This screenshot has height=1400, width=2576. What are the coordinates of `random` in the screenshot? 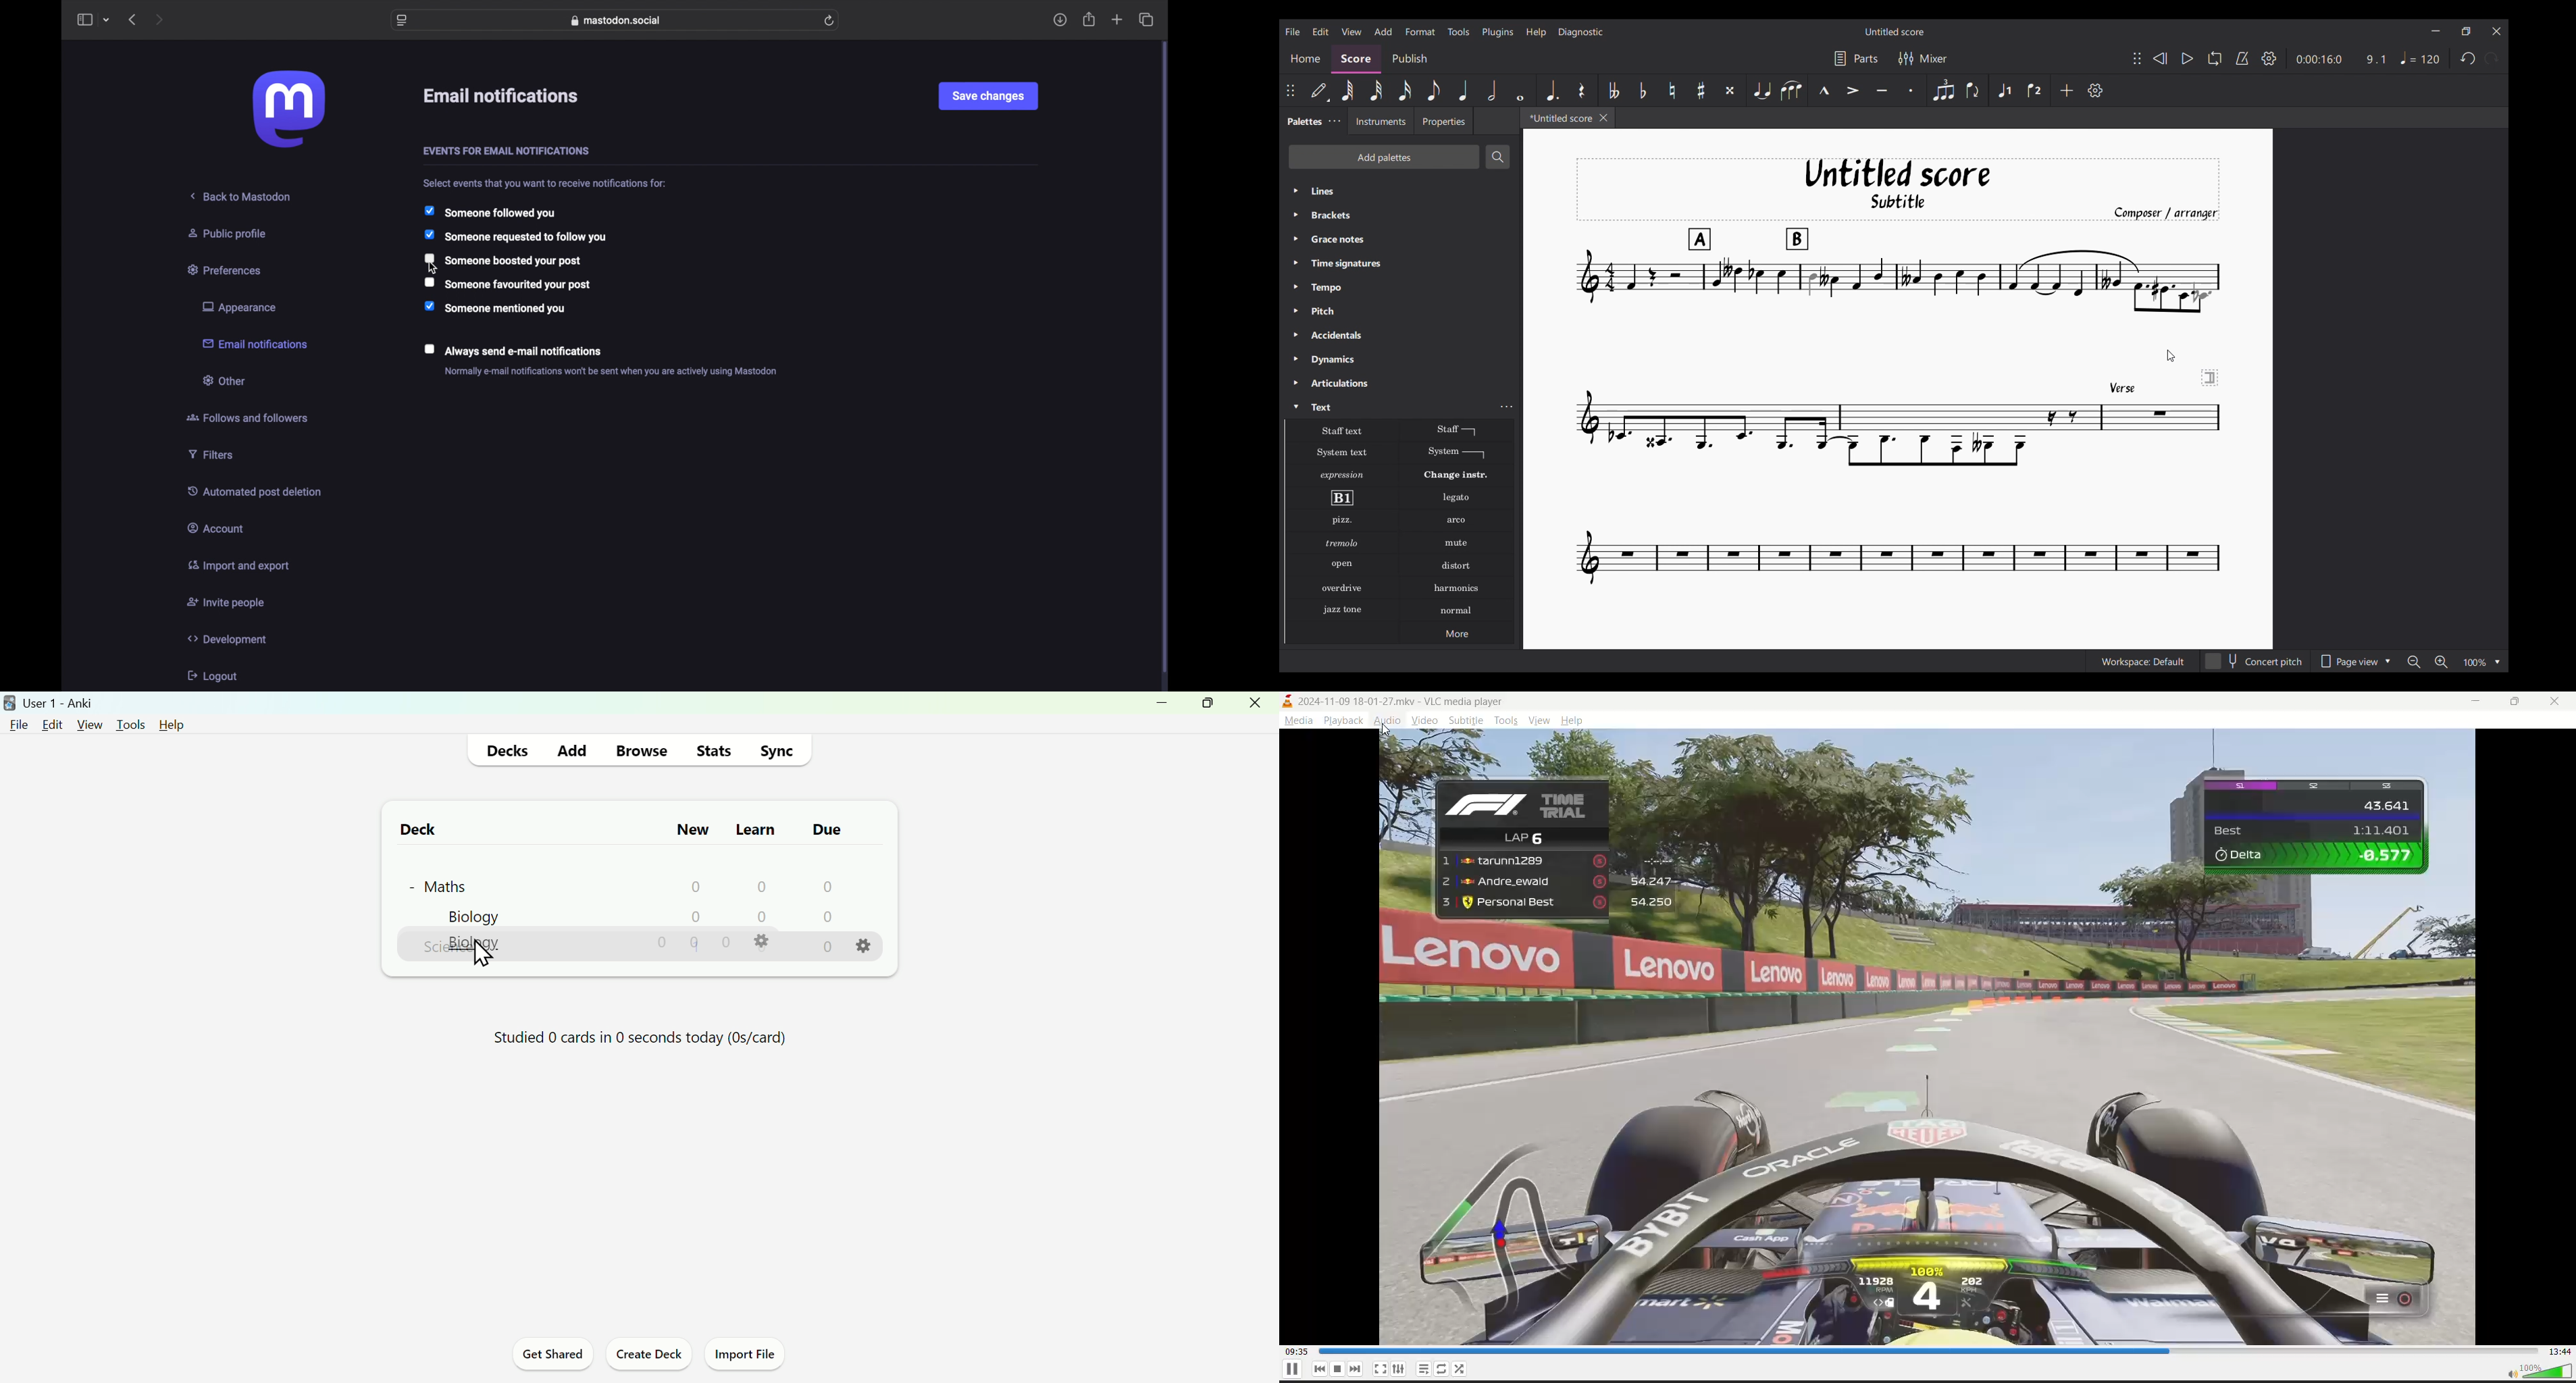 It's located at (1460, 1368).